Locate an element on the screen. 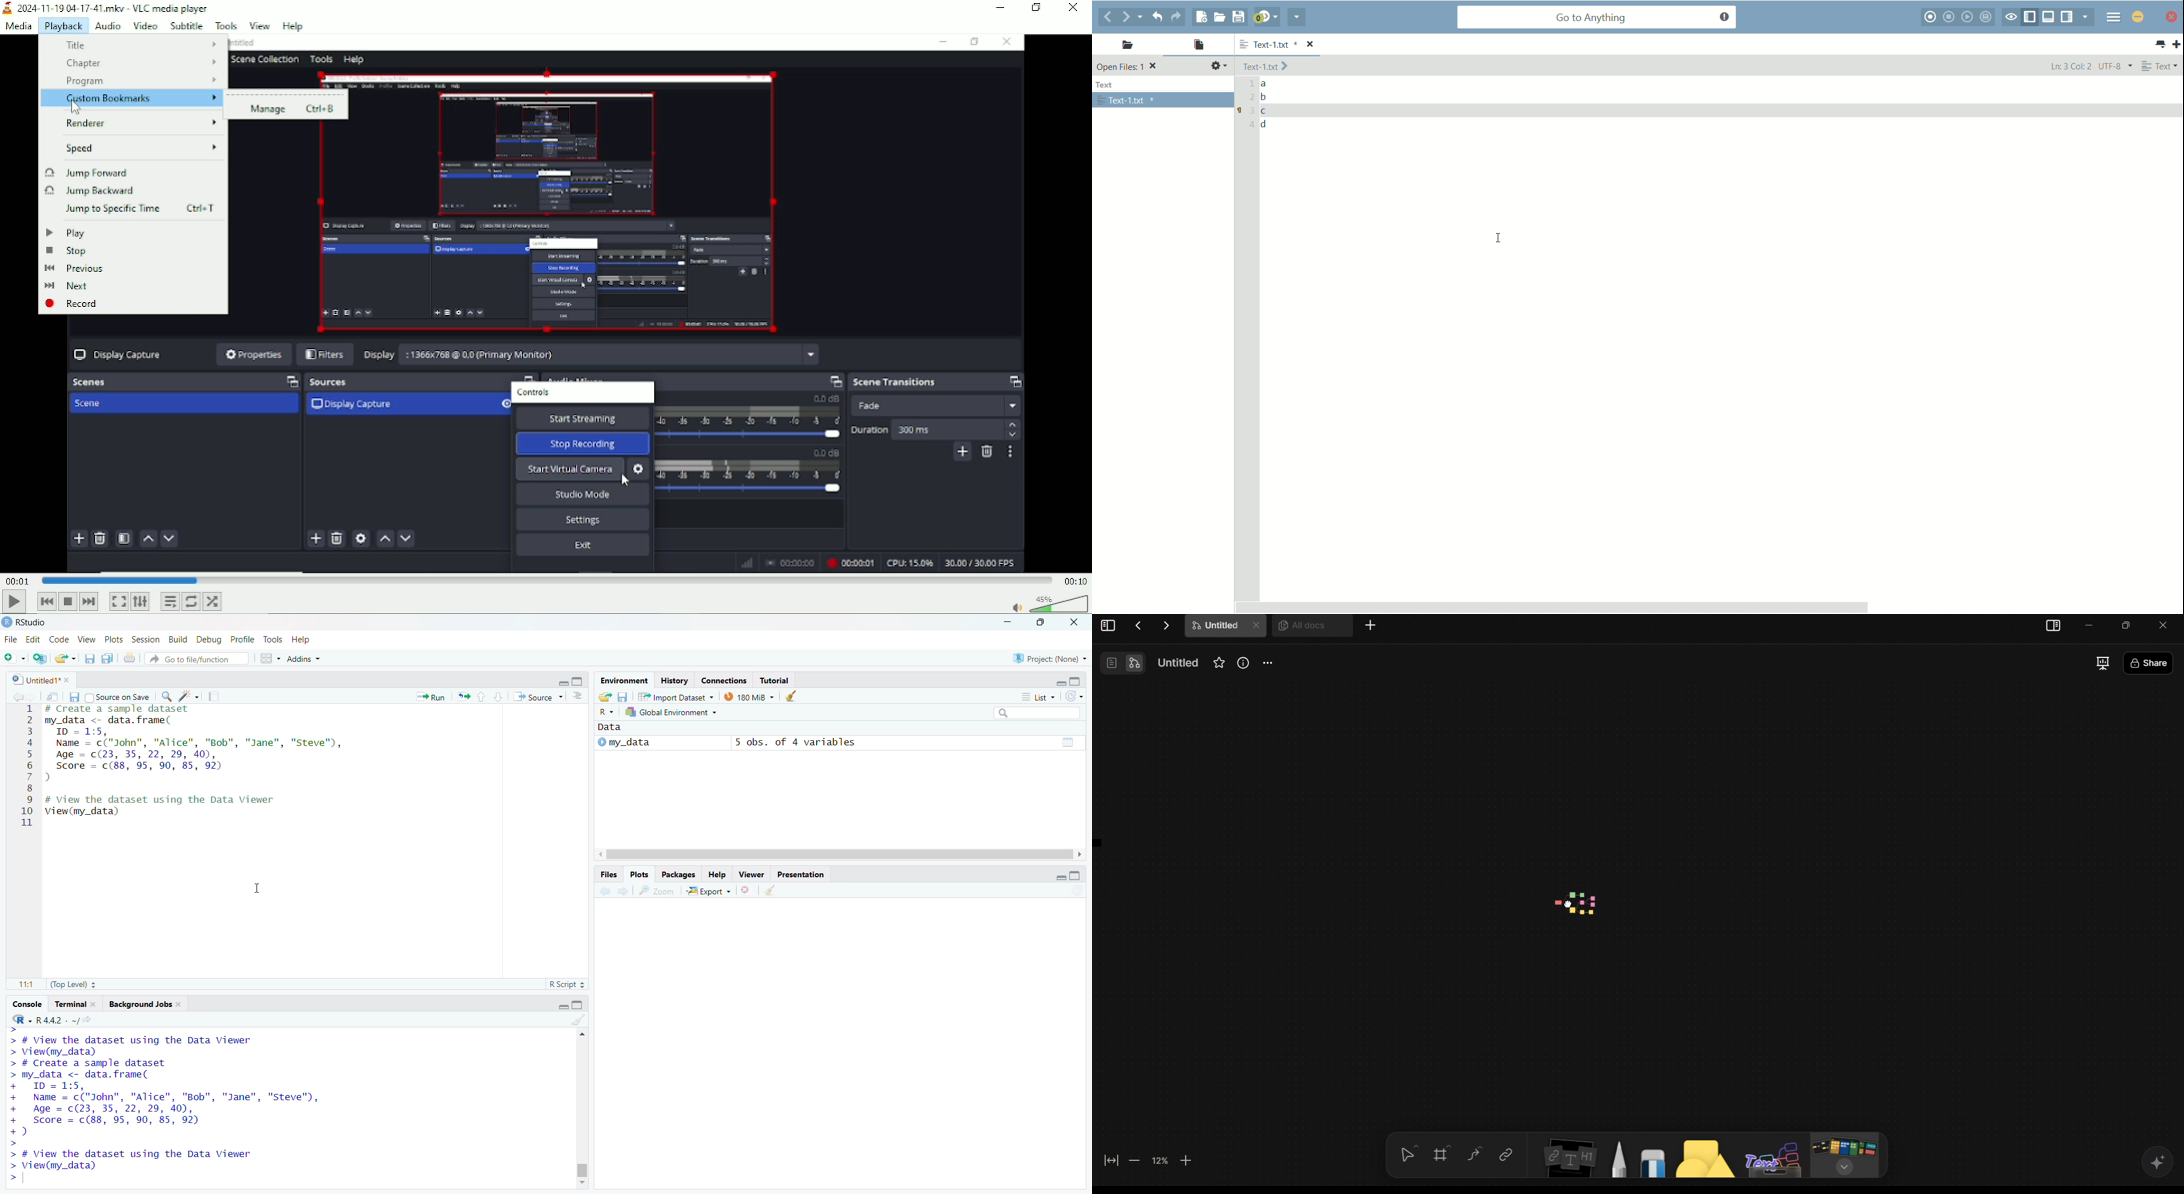 This screenshot has width=2184, height=1204. Maximize is located at coordinates (1040, 623).